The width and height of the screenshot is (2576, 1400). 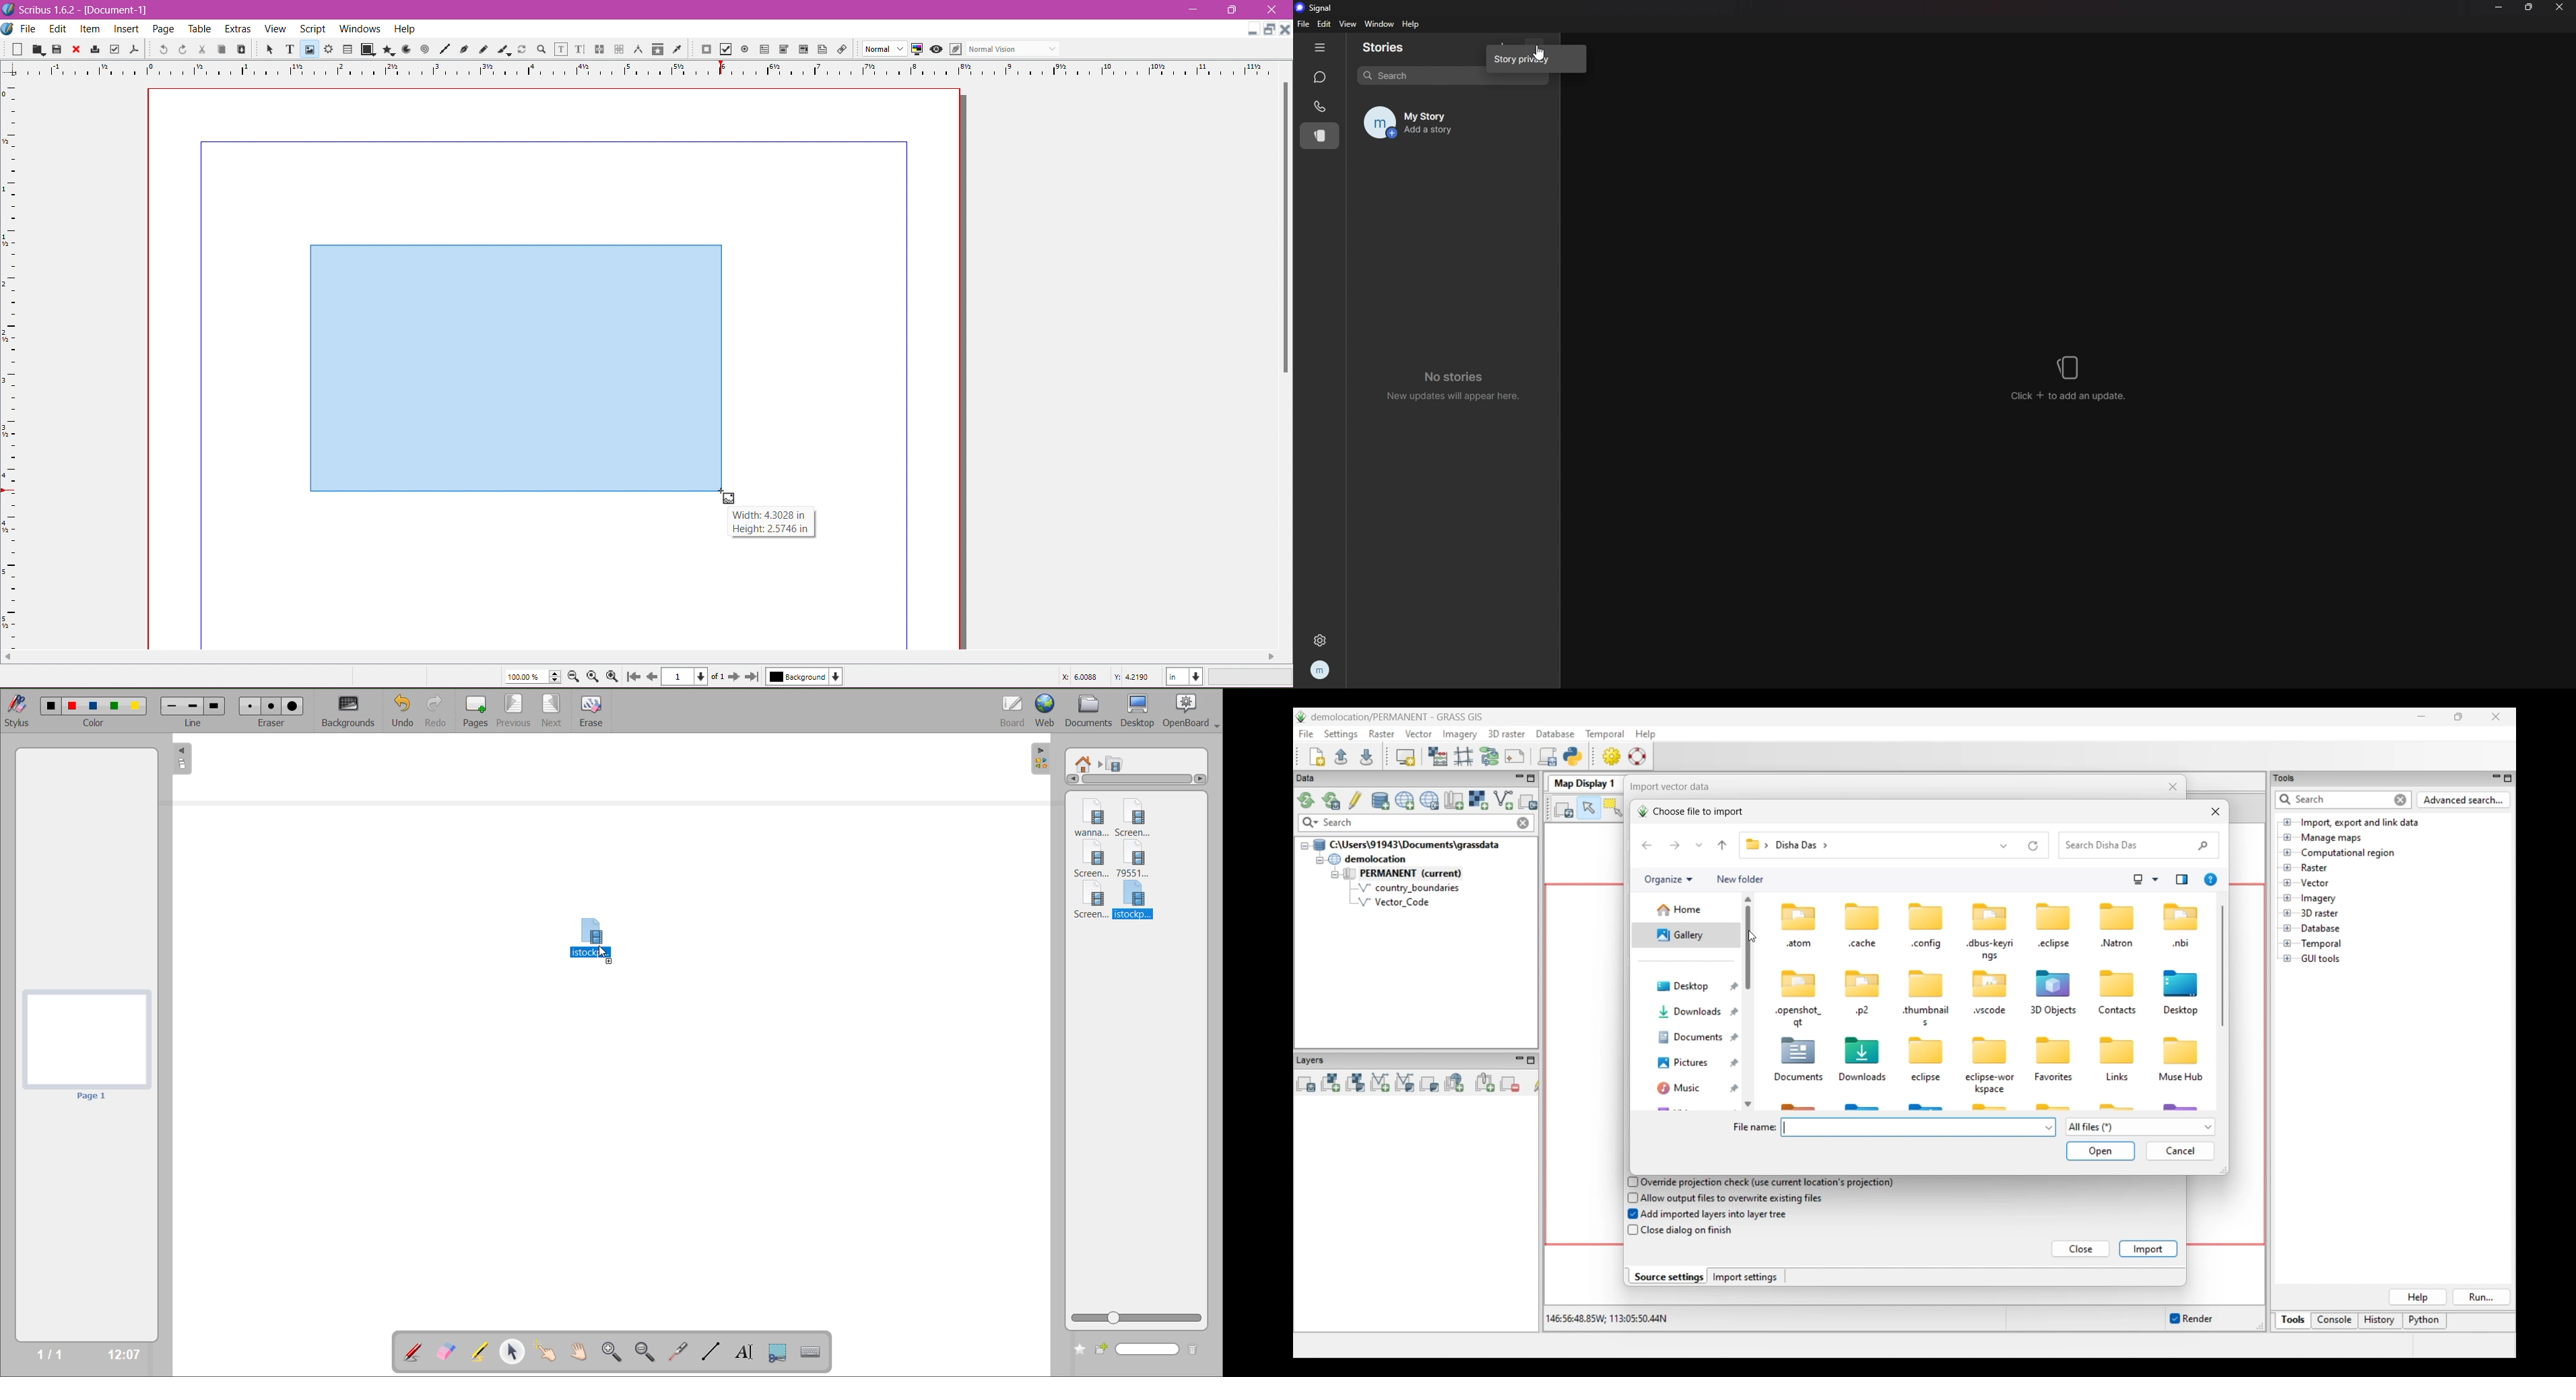 What do you see at coordinates (444, 49) in the screenshot?
I see `Line` at bounding box center [444, 49].